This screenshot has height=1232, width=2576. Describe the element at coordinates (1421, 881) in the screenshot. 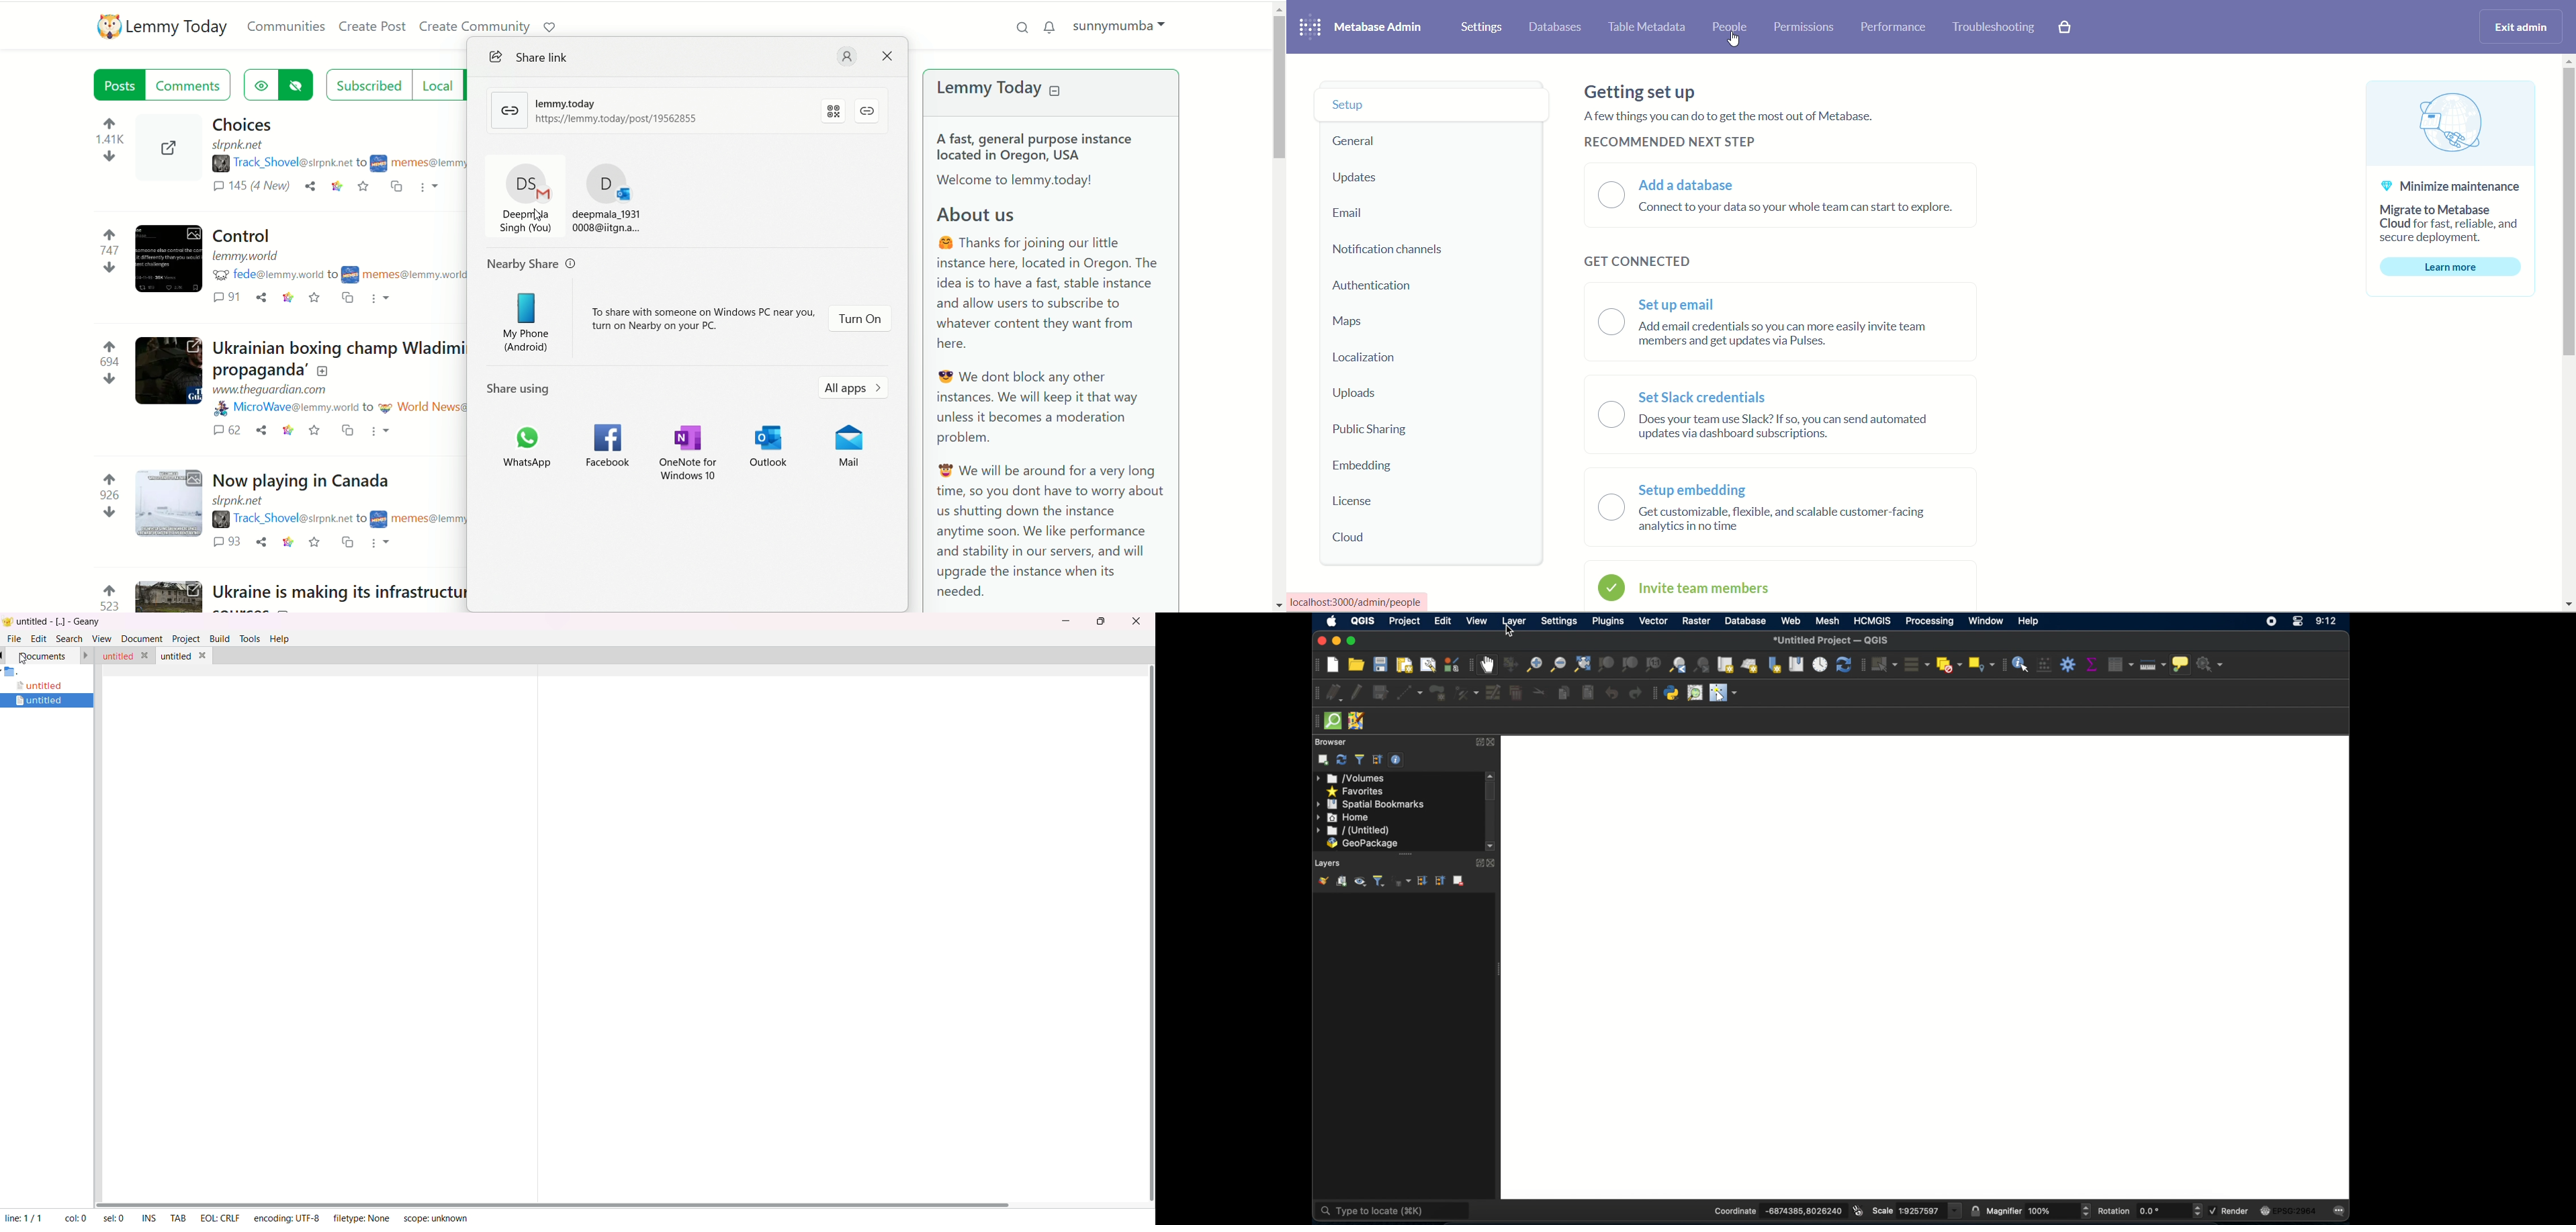

I see `expand all` at that location.